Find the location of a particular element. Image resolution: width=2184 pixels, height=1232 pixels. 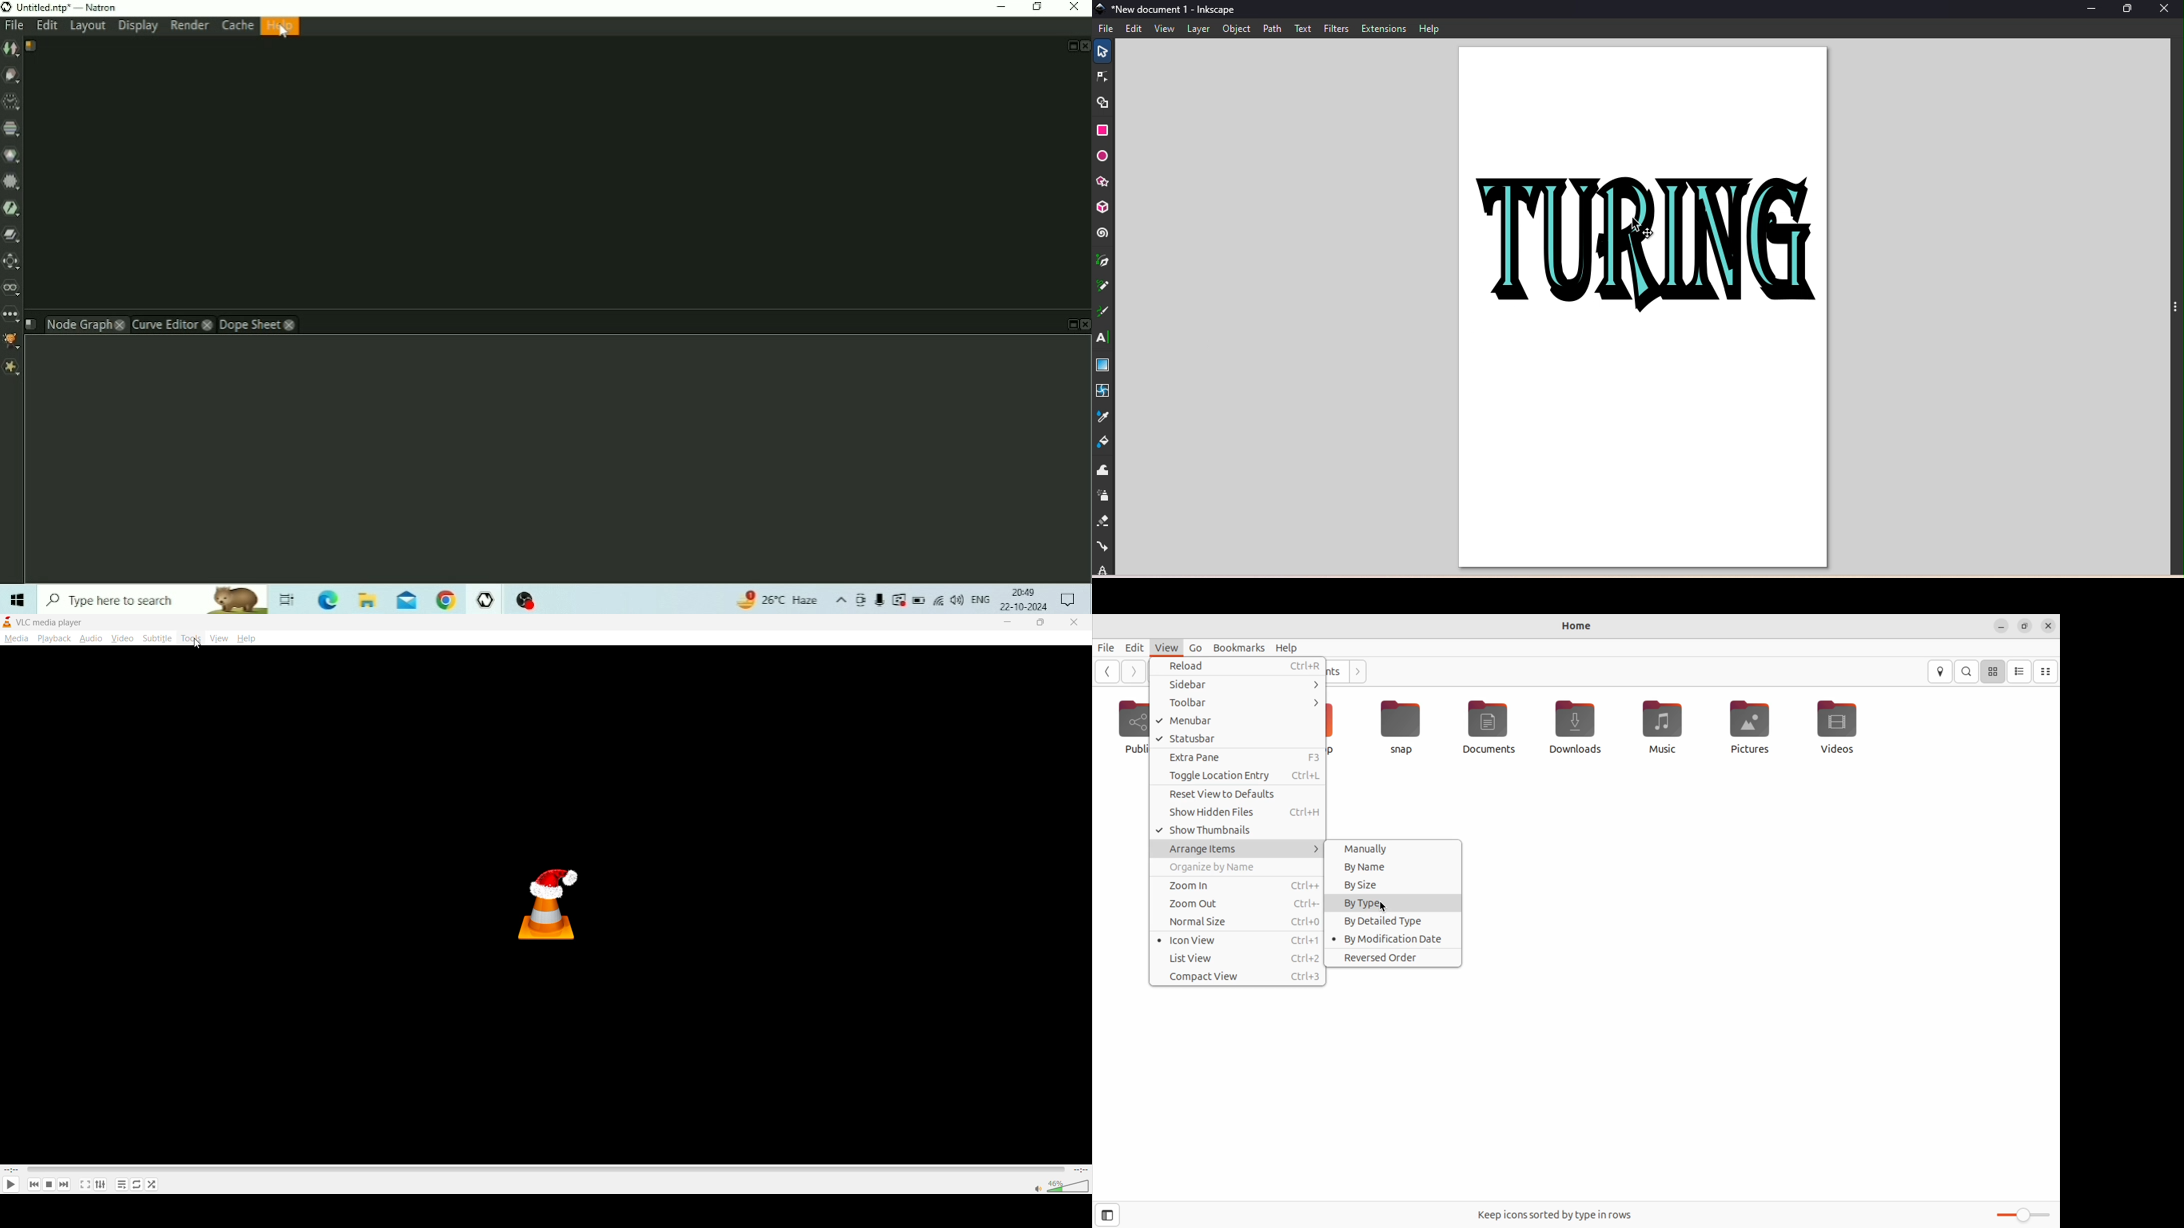

total track time is located at coordinates (1079, 1170).